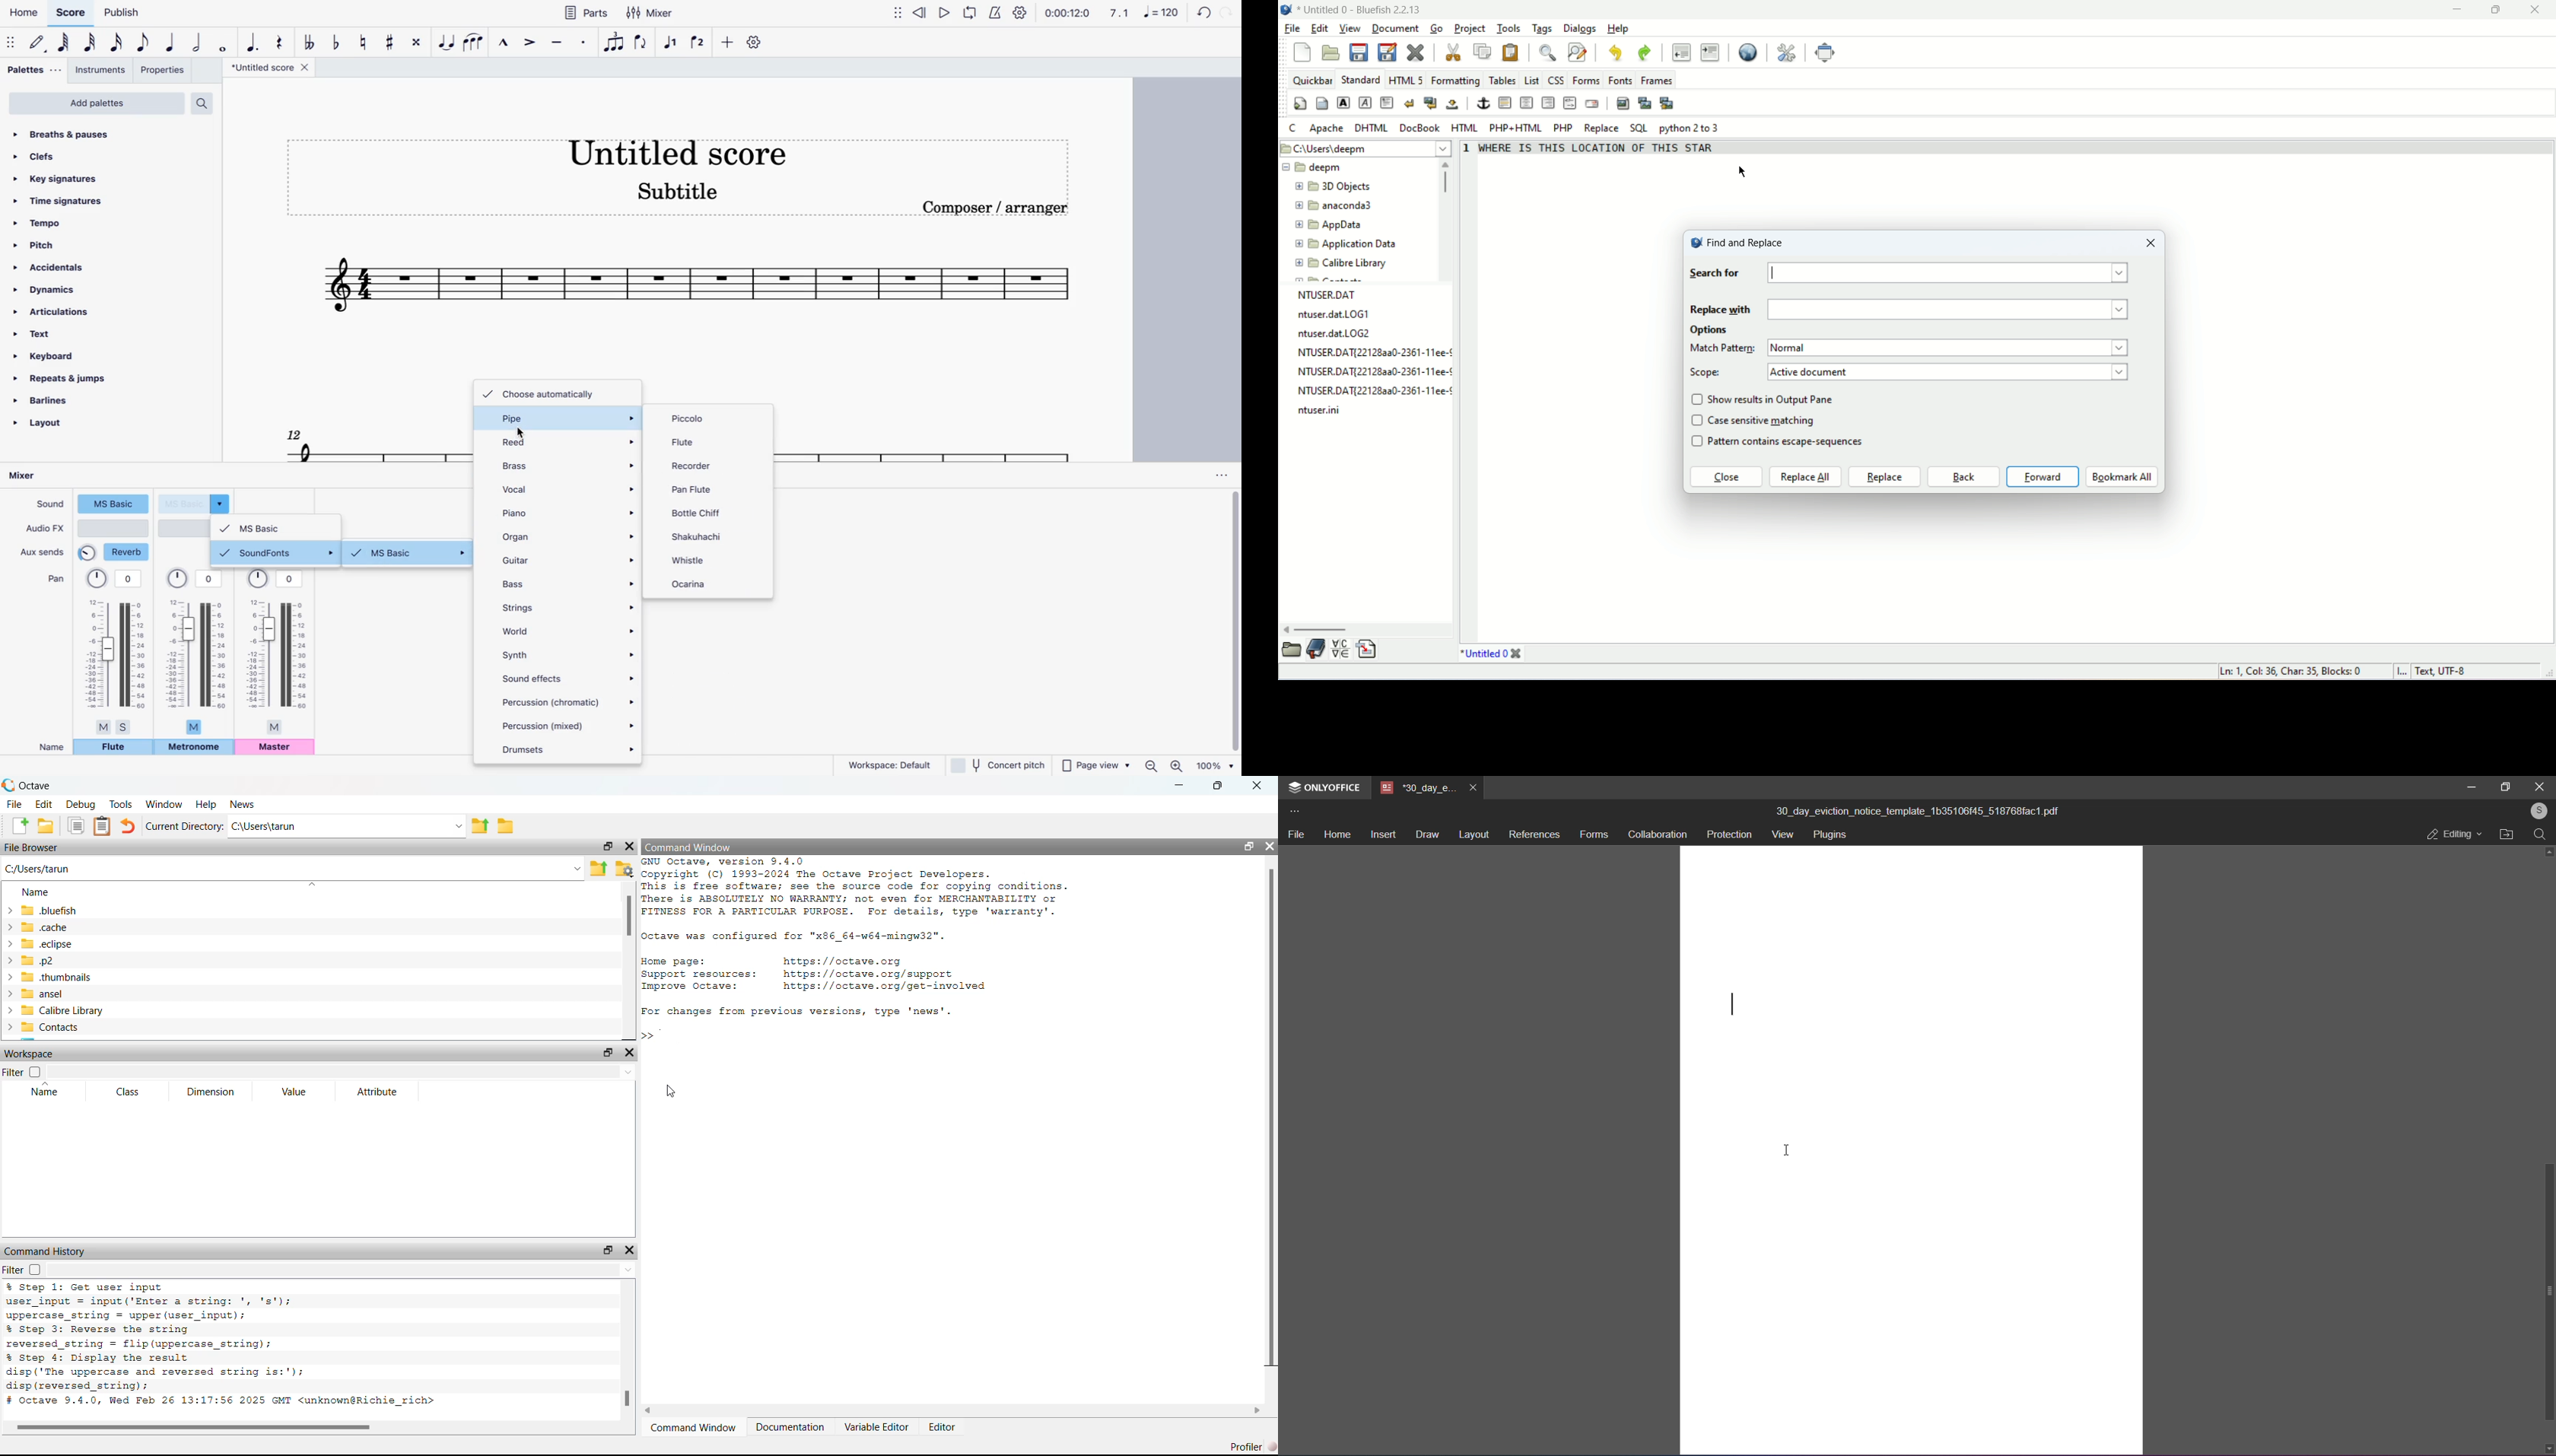 The image size is (2576, 1456). I want to click on HTML5, so click(1404, 81).